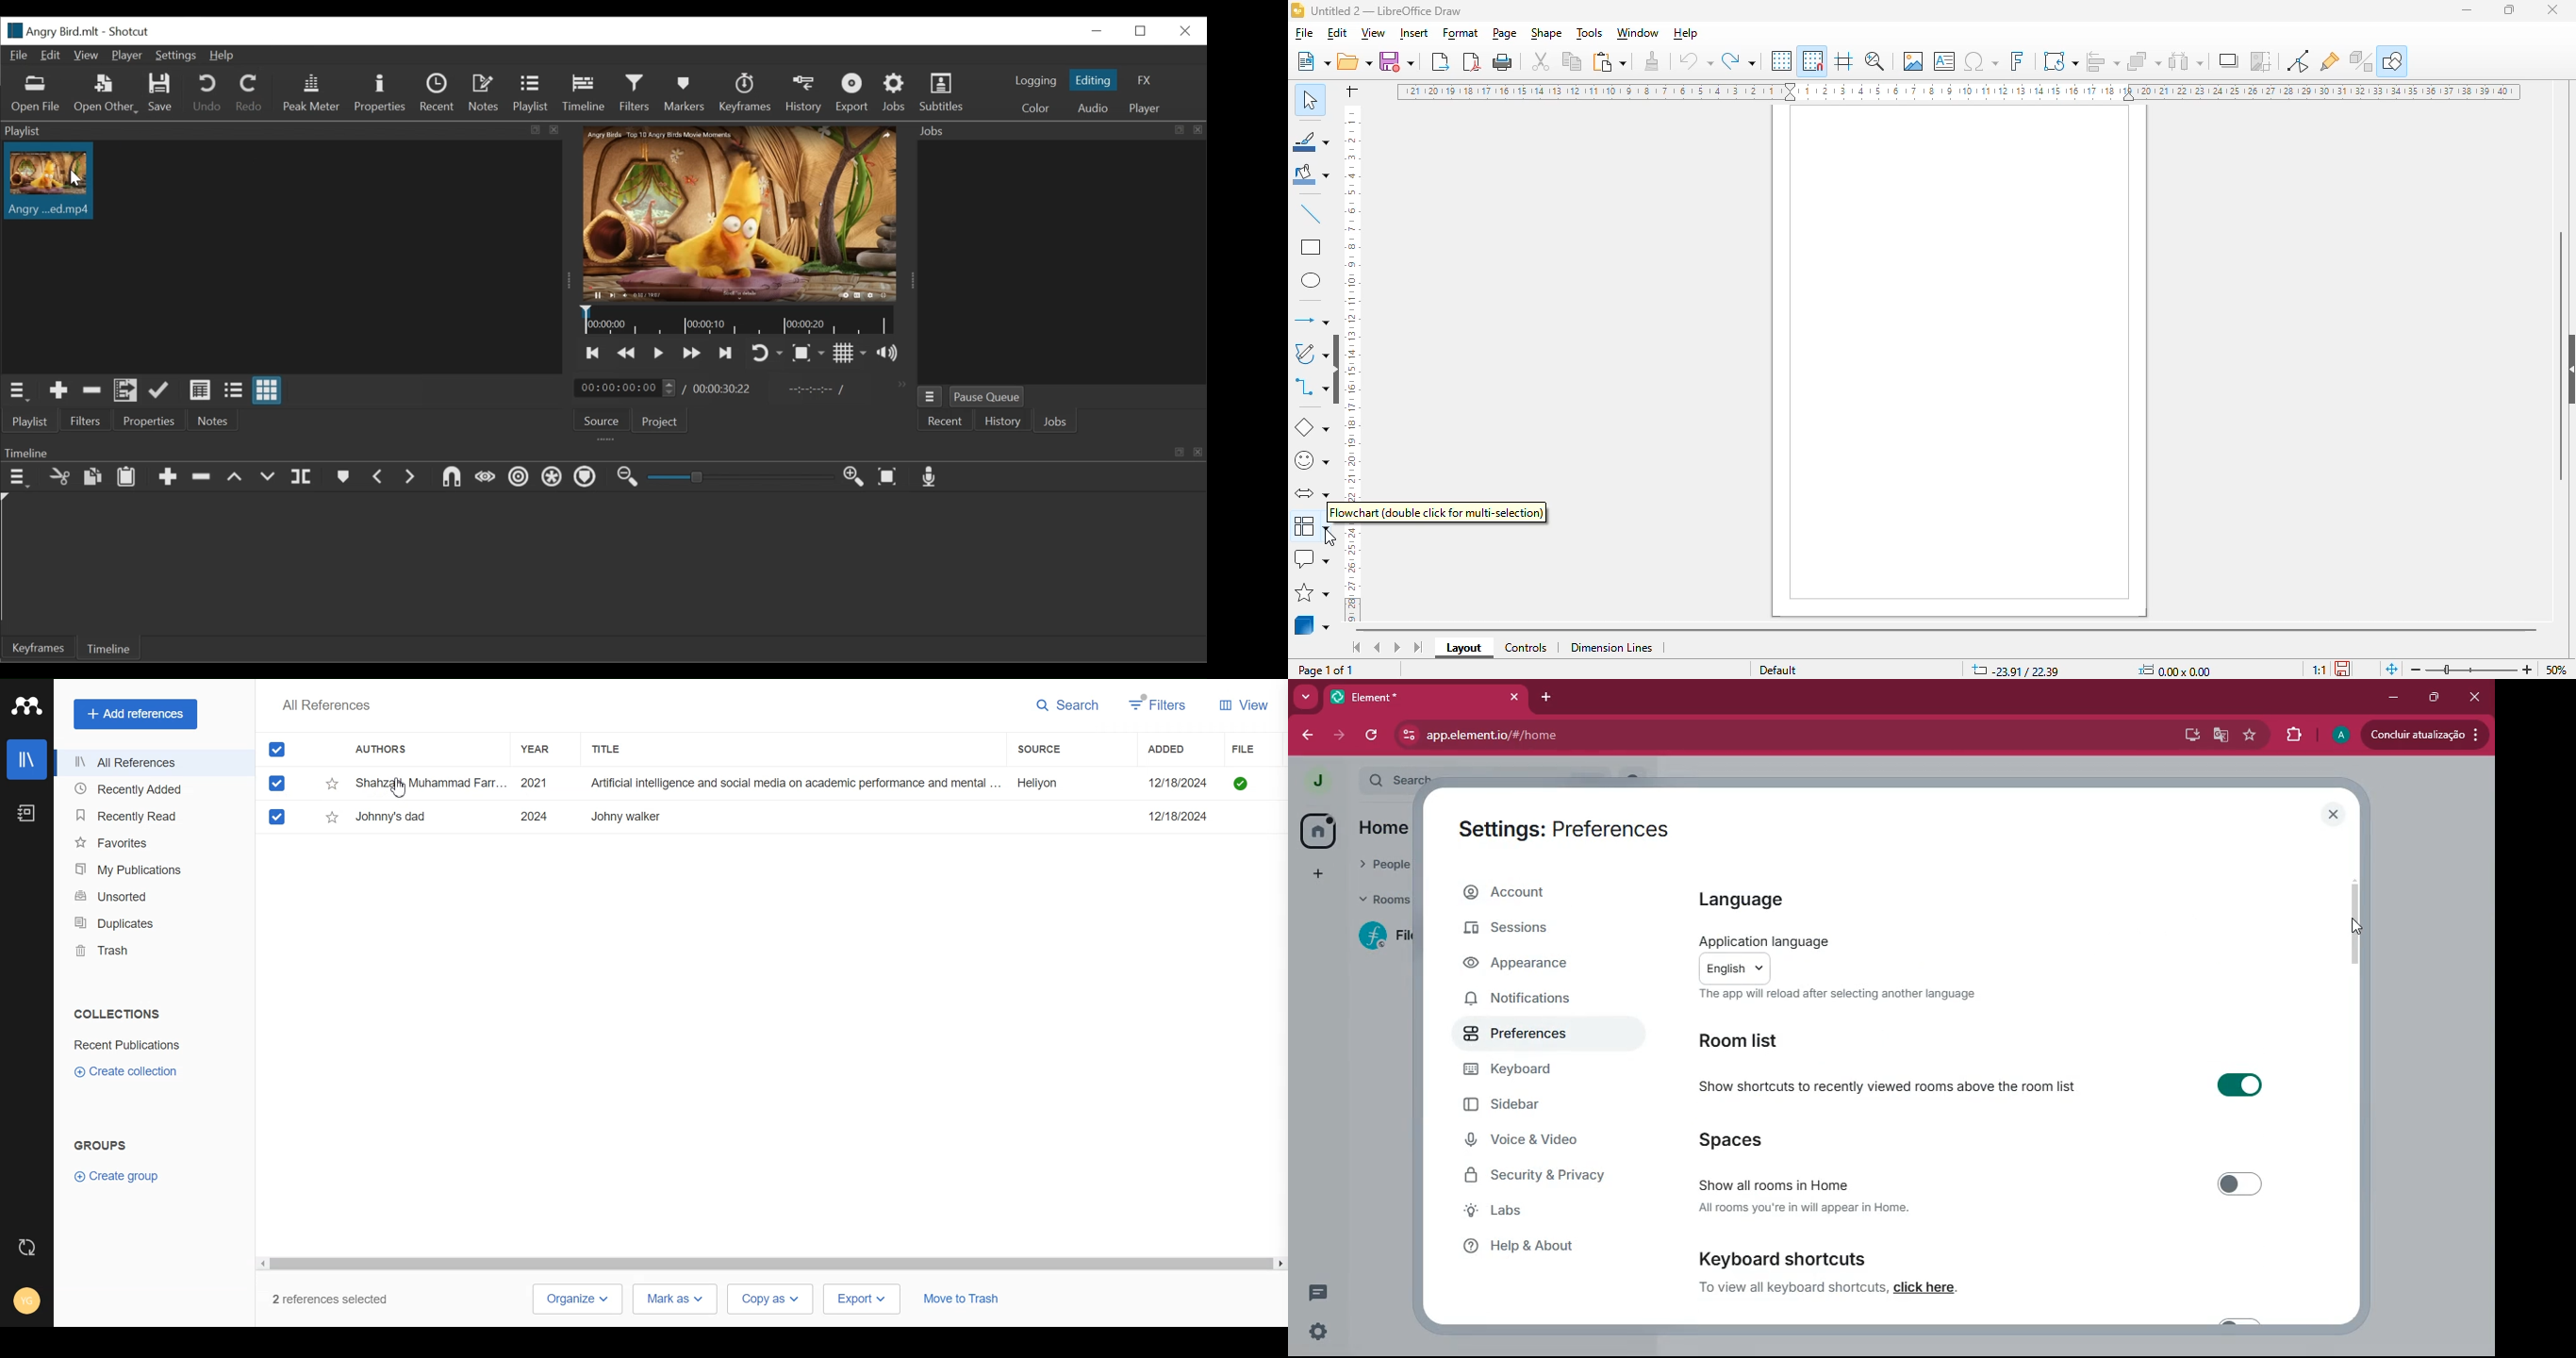  I want to click on application language, so click(1764, 941).